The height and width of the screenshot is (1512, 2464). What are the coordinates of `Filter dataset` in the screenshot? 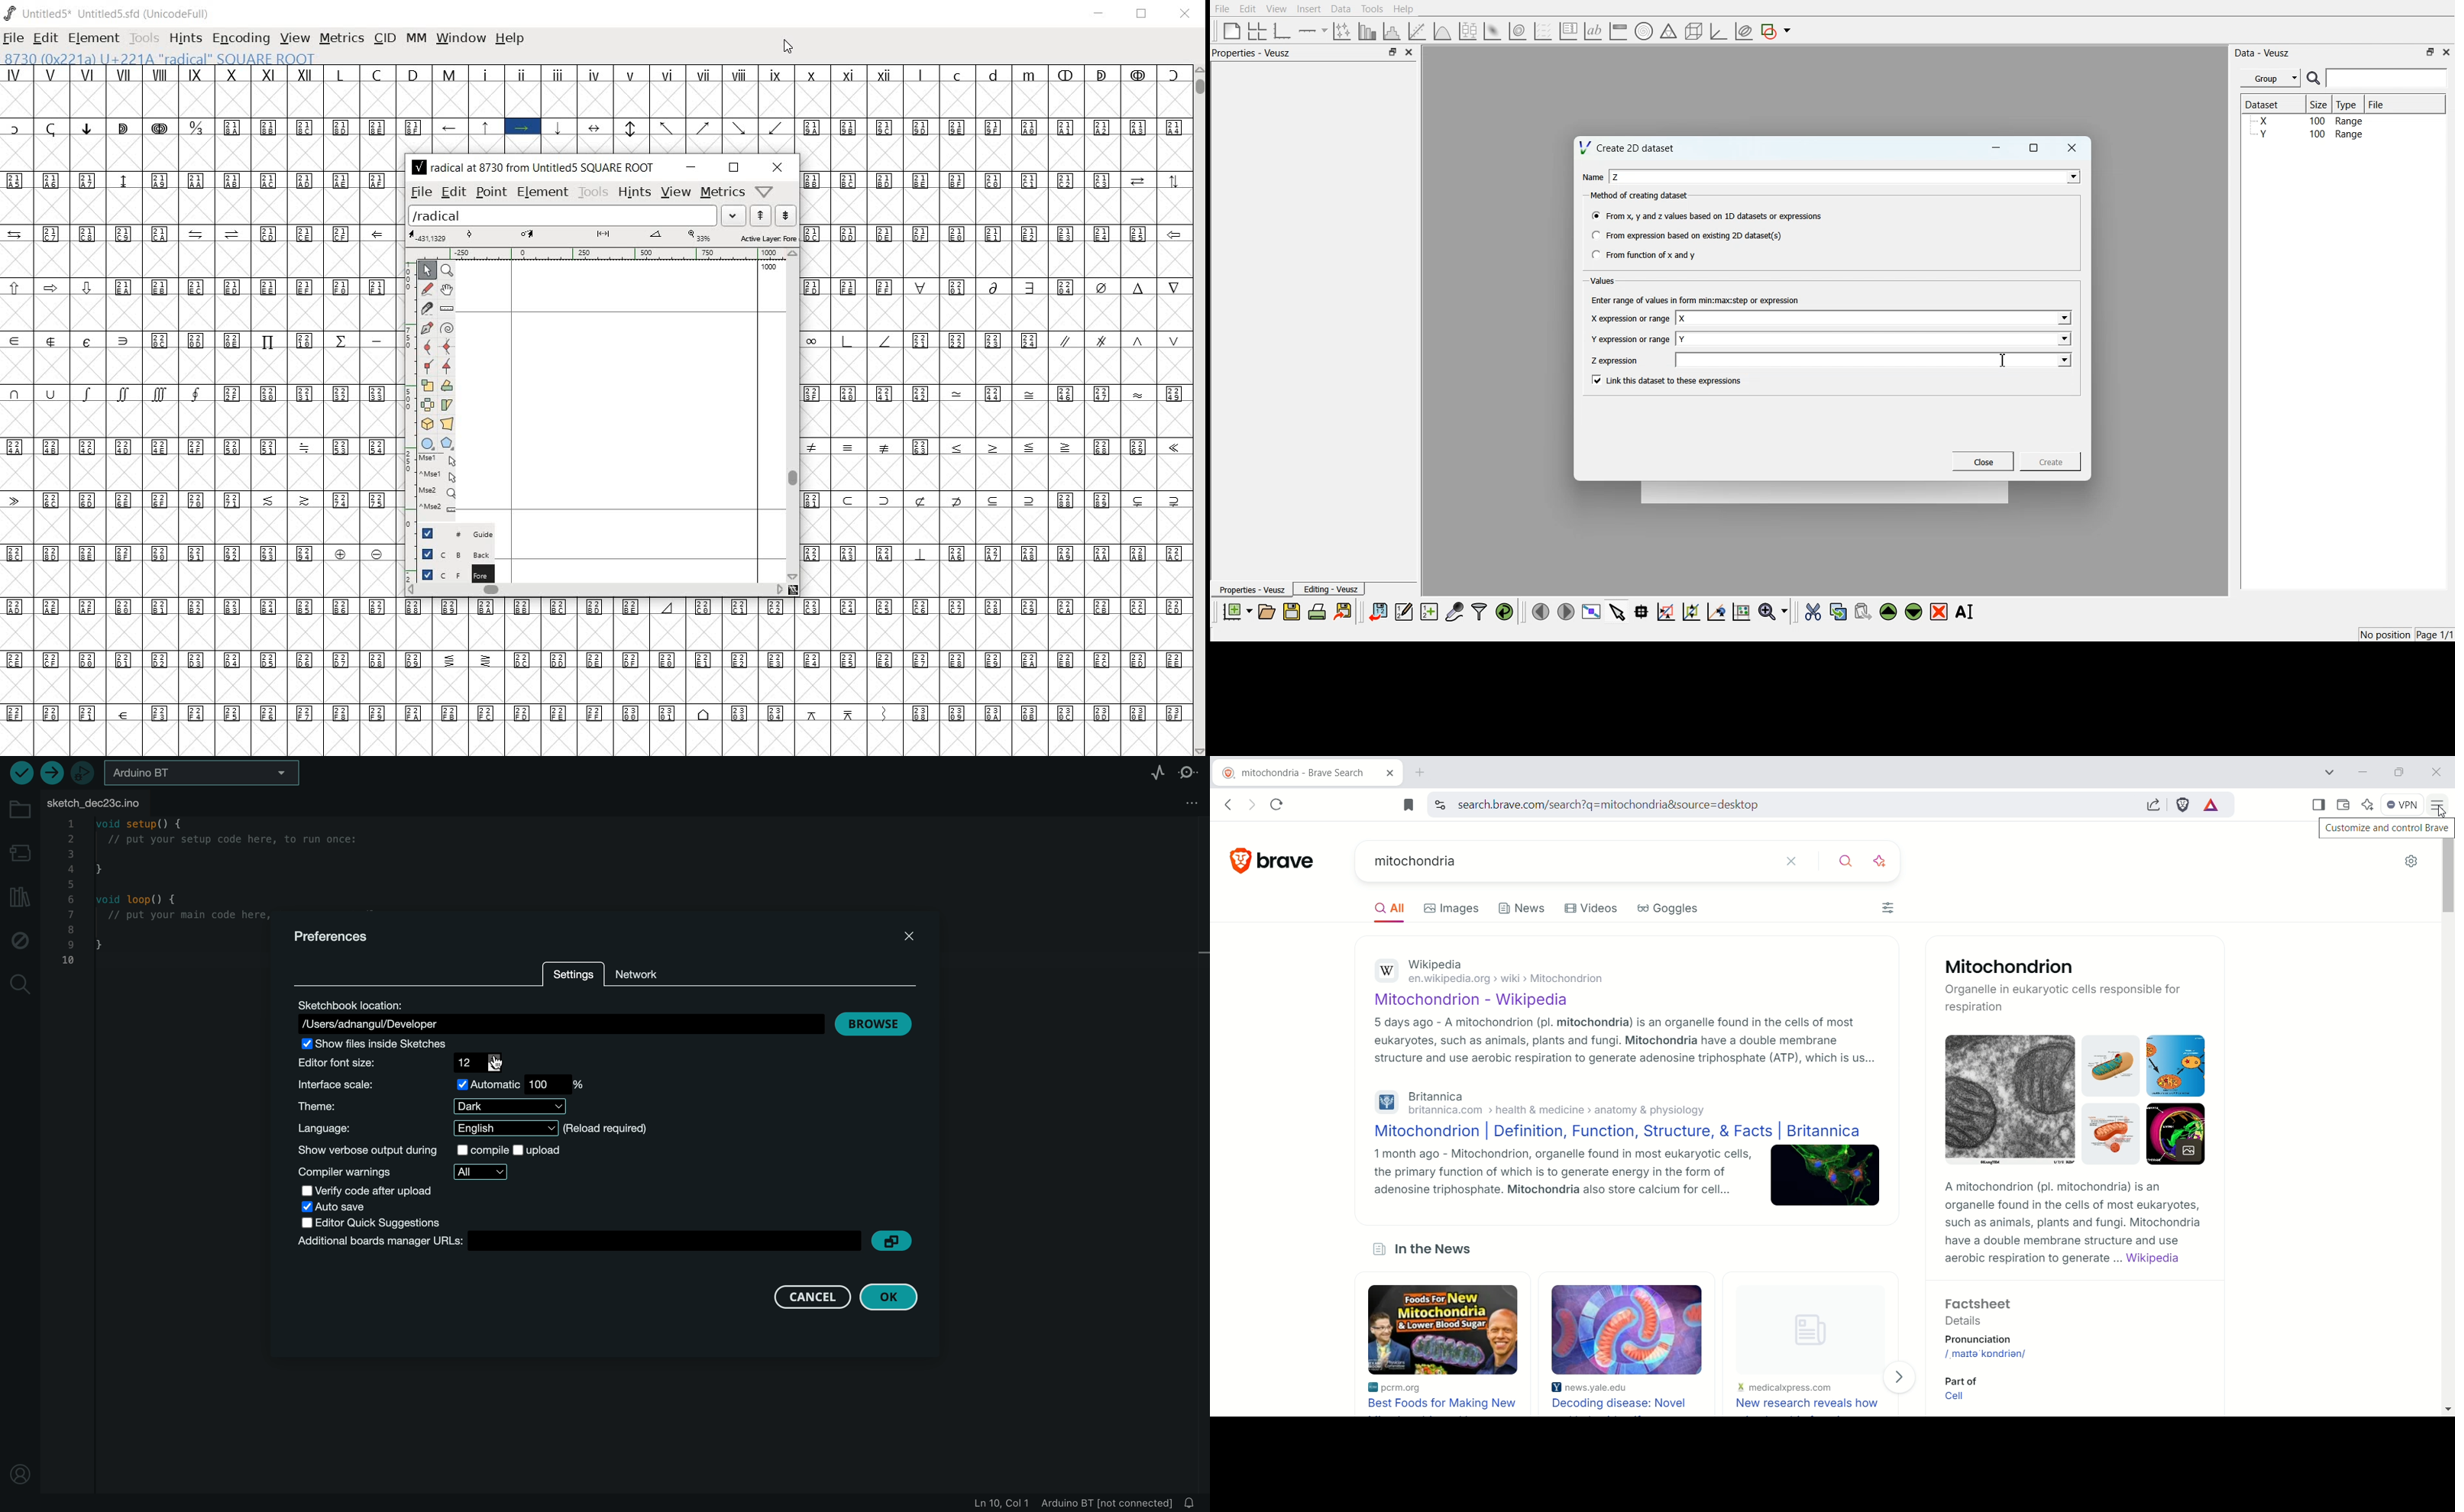 It's located at (1479, 611).